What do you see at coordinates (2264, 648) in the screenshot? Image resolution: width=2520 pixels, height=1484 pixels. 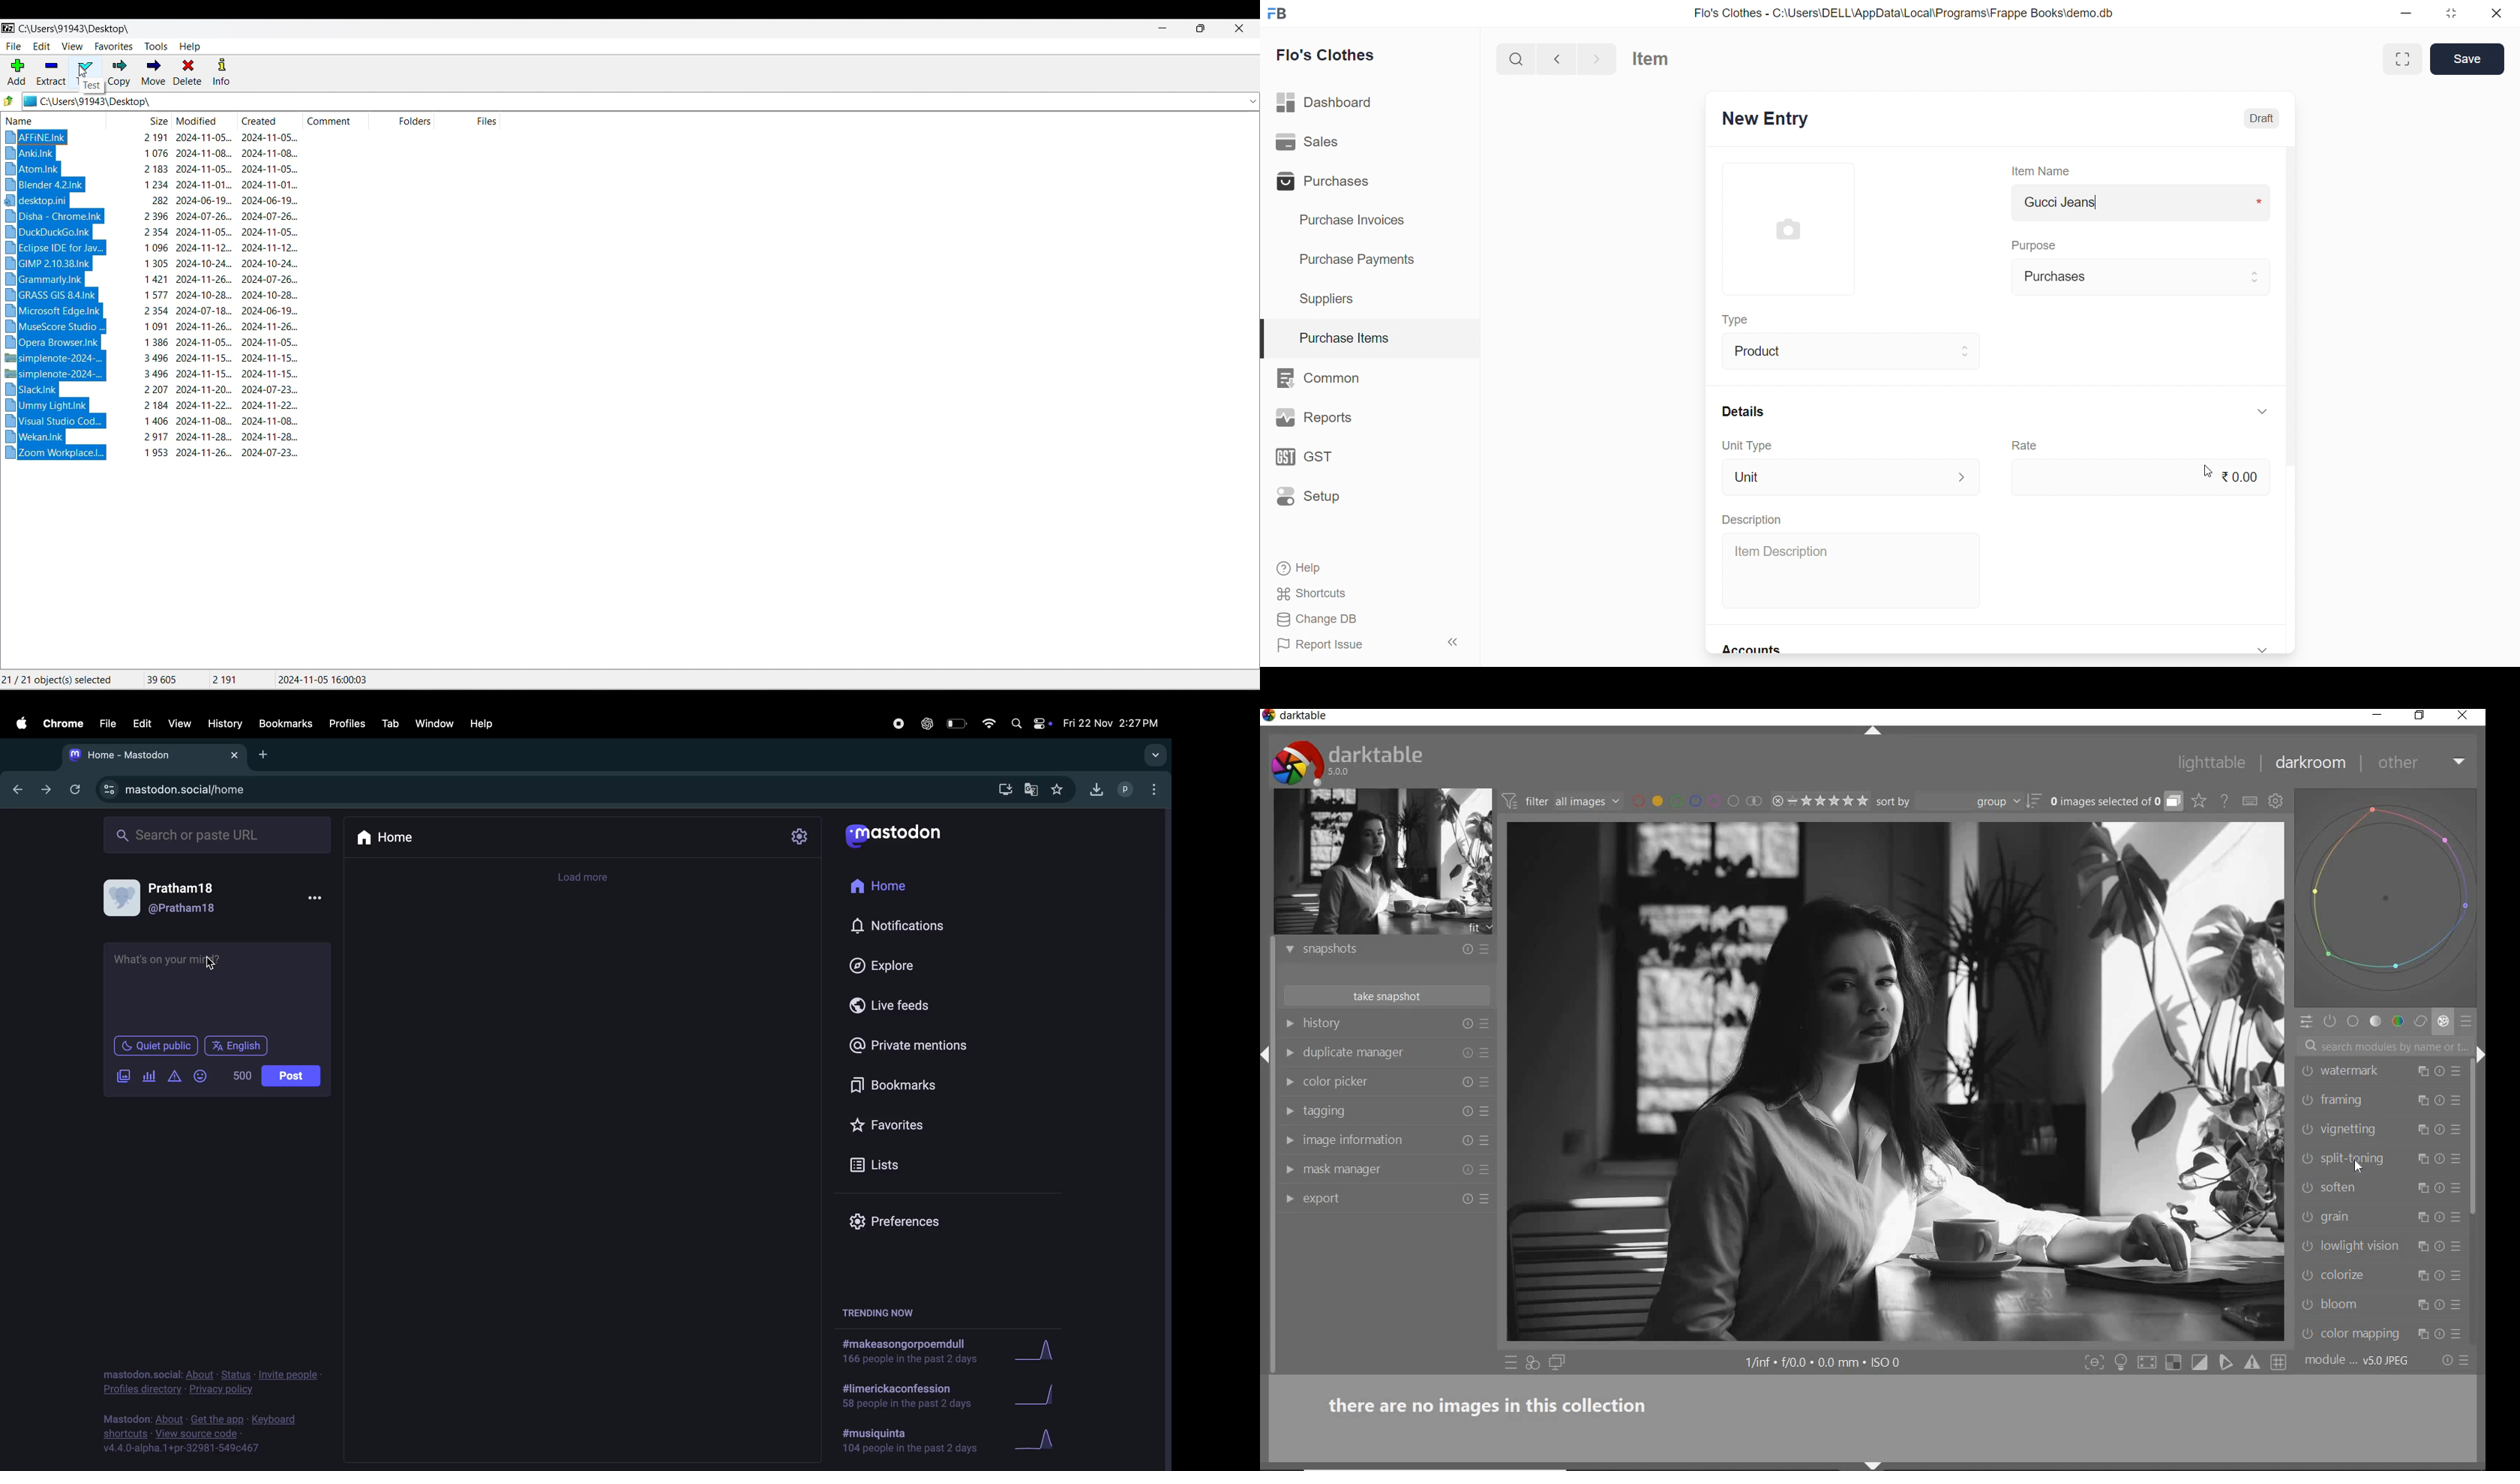 I see `expand/collapse` at bounding box center [2264, 648].